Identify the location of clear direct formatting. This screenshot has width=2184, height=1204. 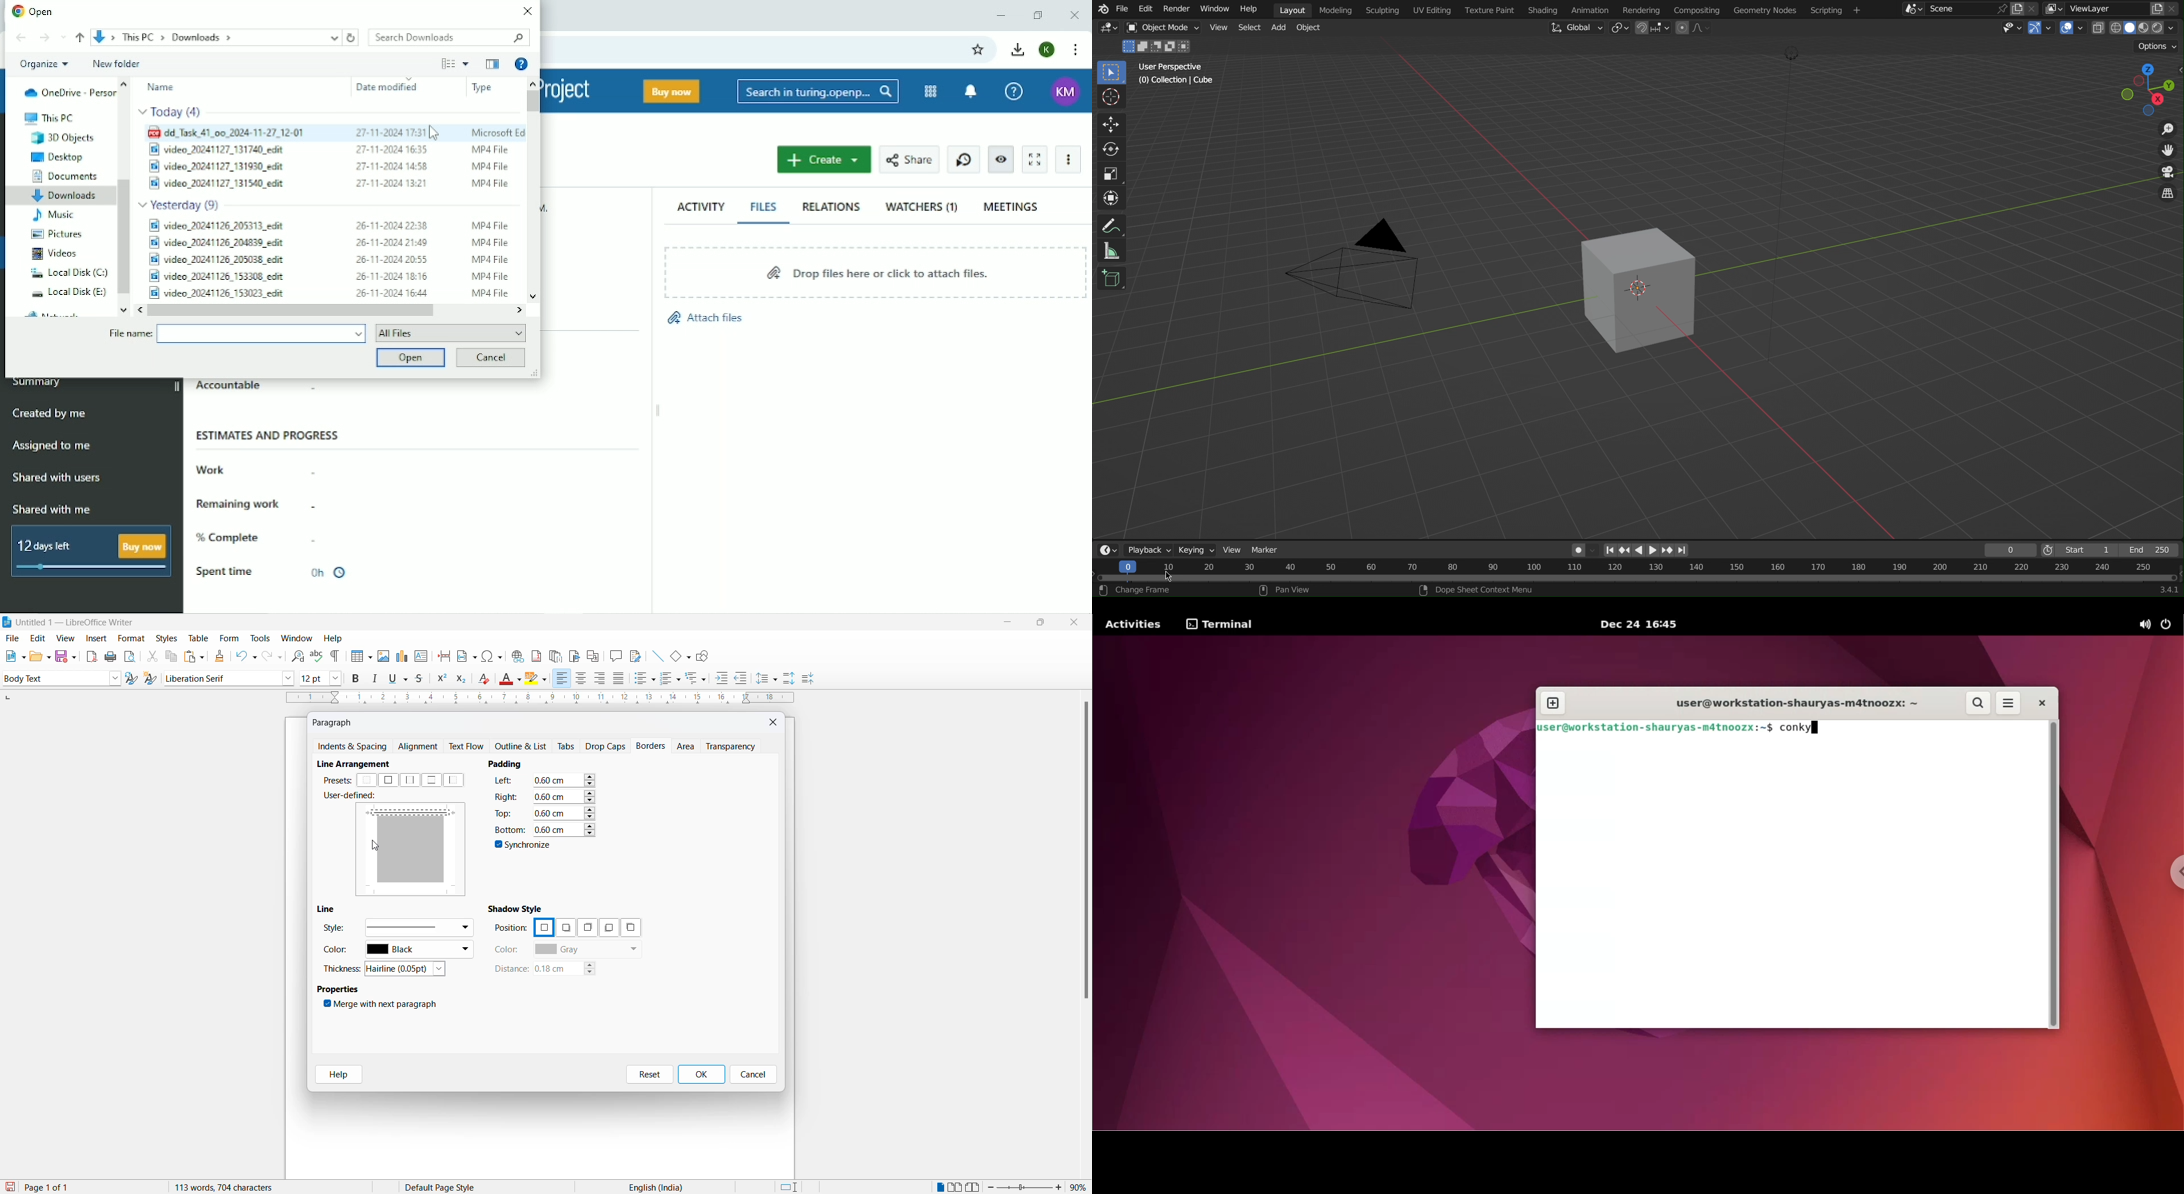
(487, 680).